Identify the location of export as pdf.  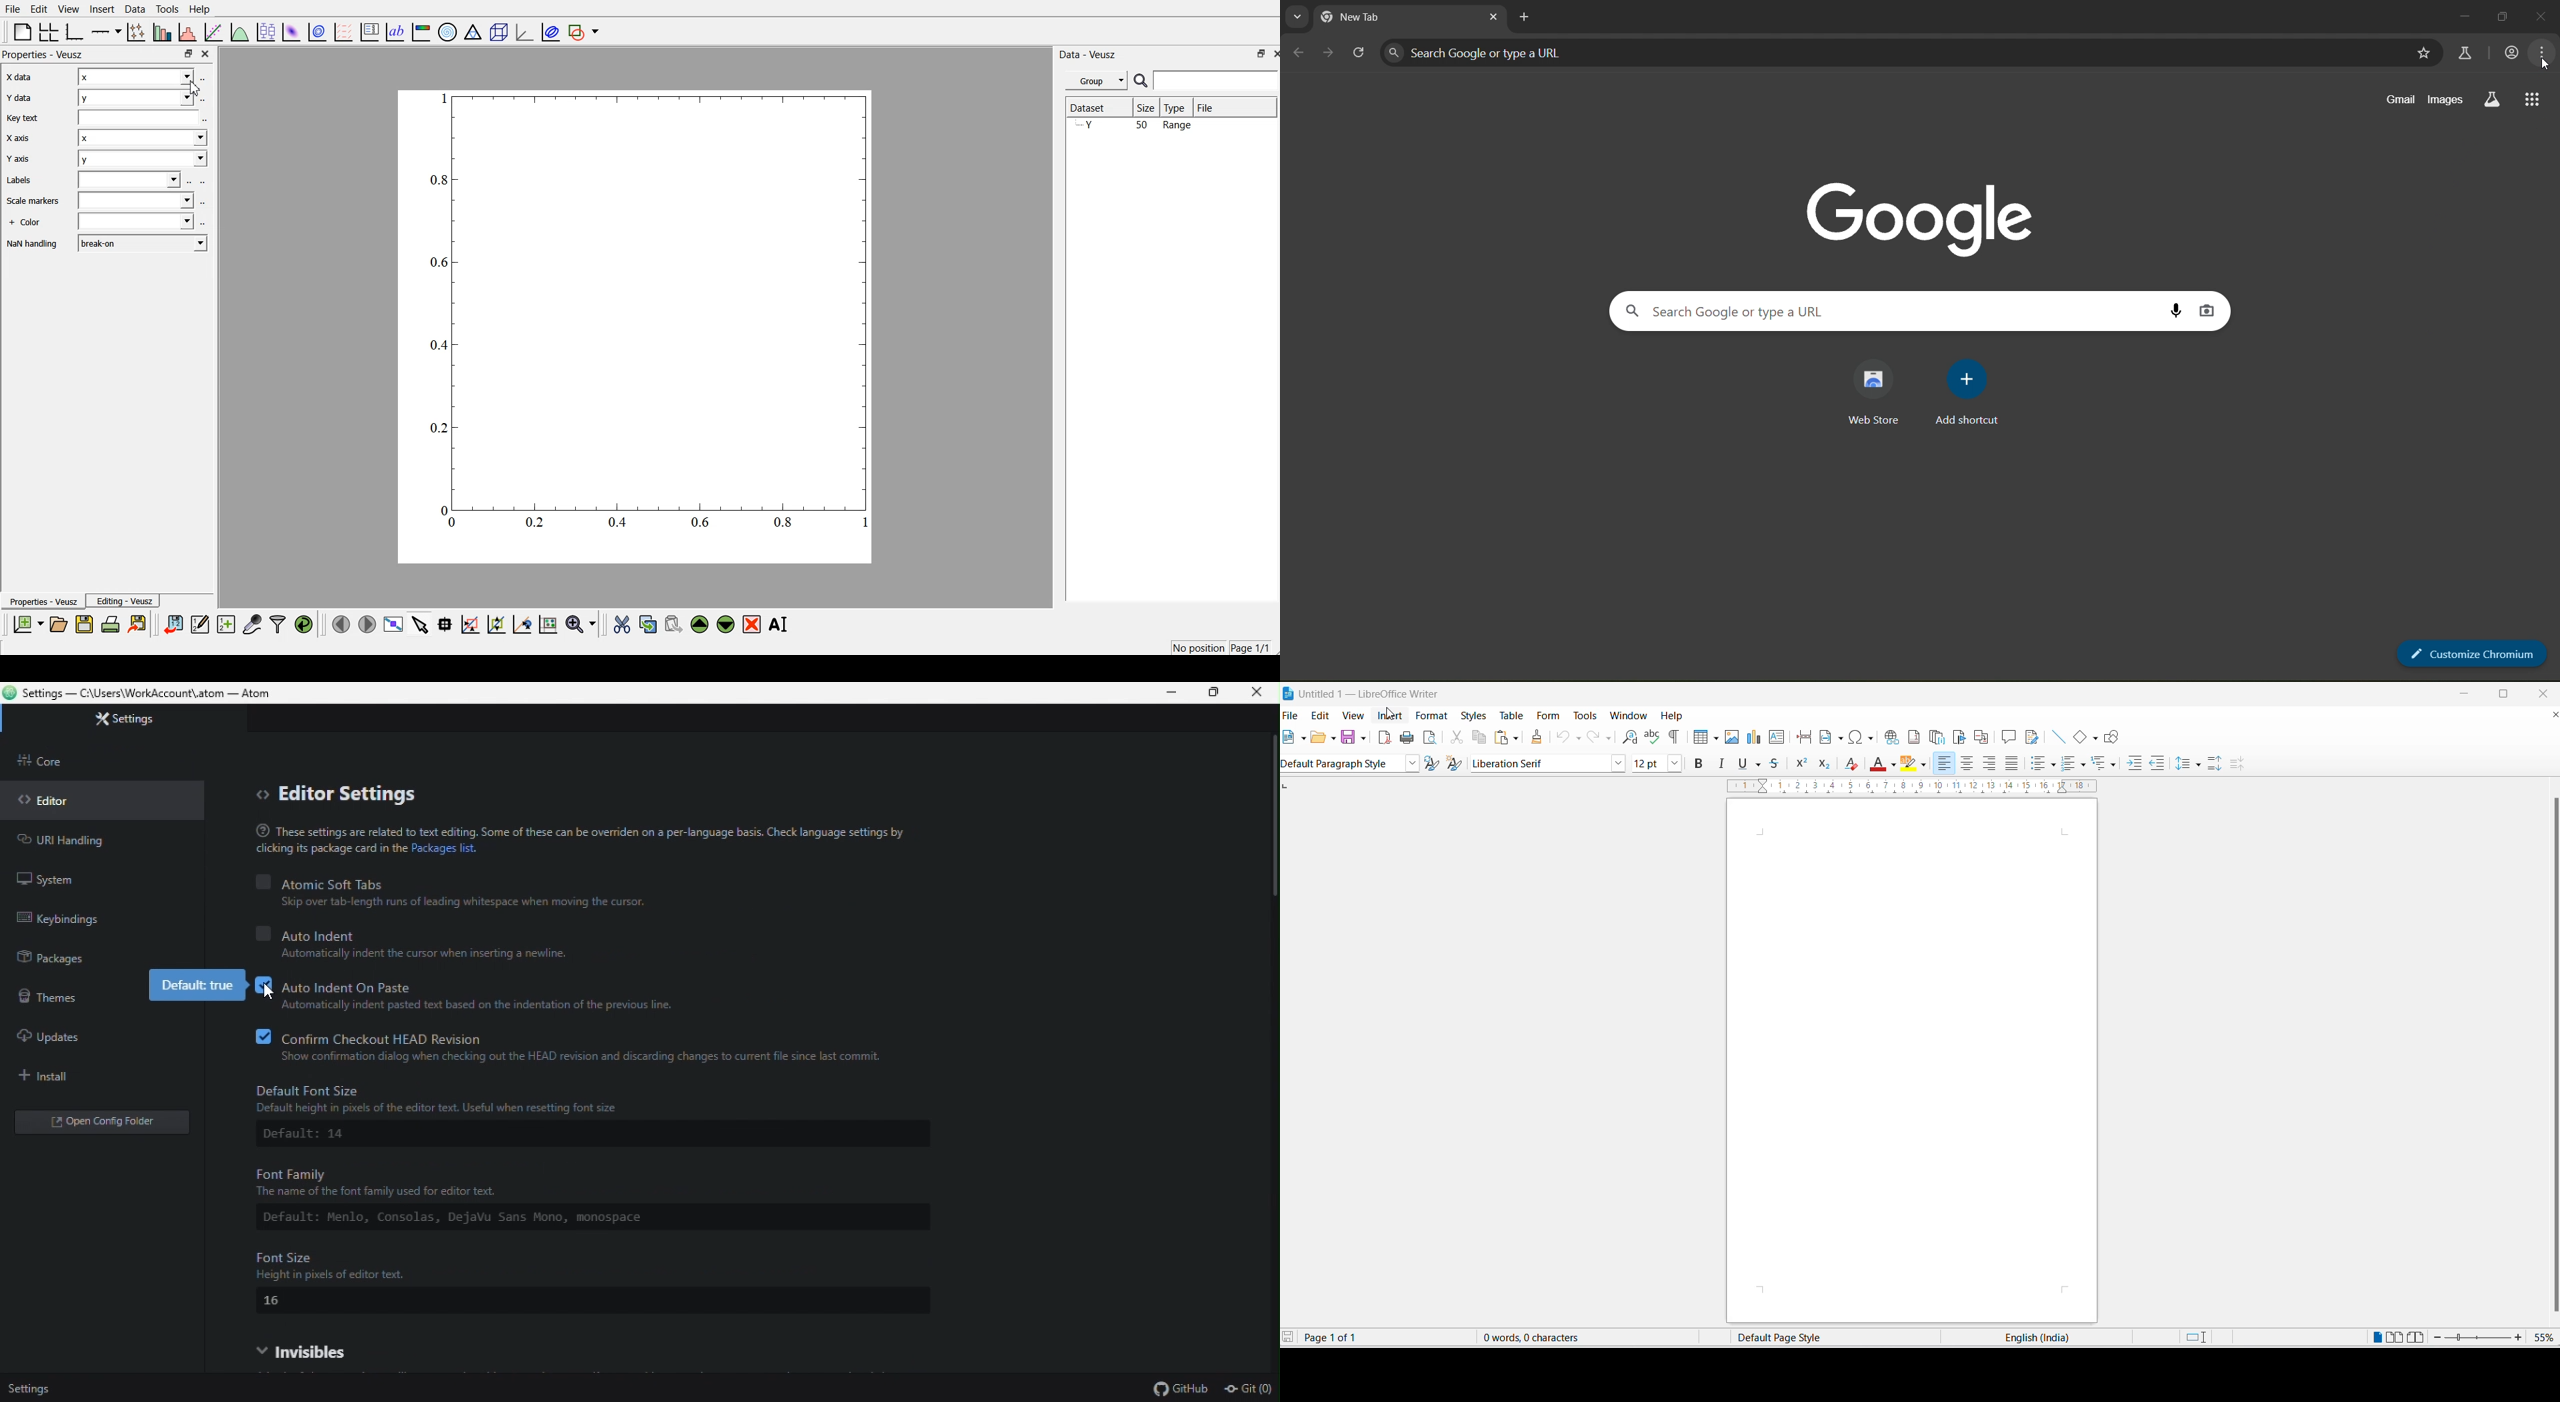
(1384, 740).